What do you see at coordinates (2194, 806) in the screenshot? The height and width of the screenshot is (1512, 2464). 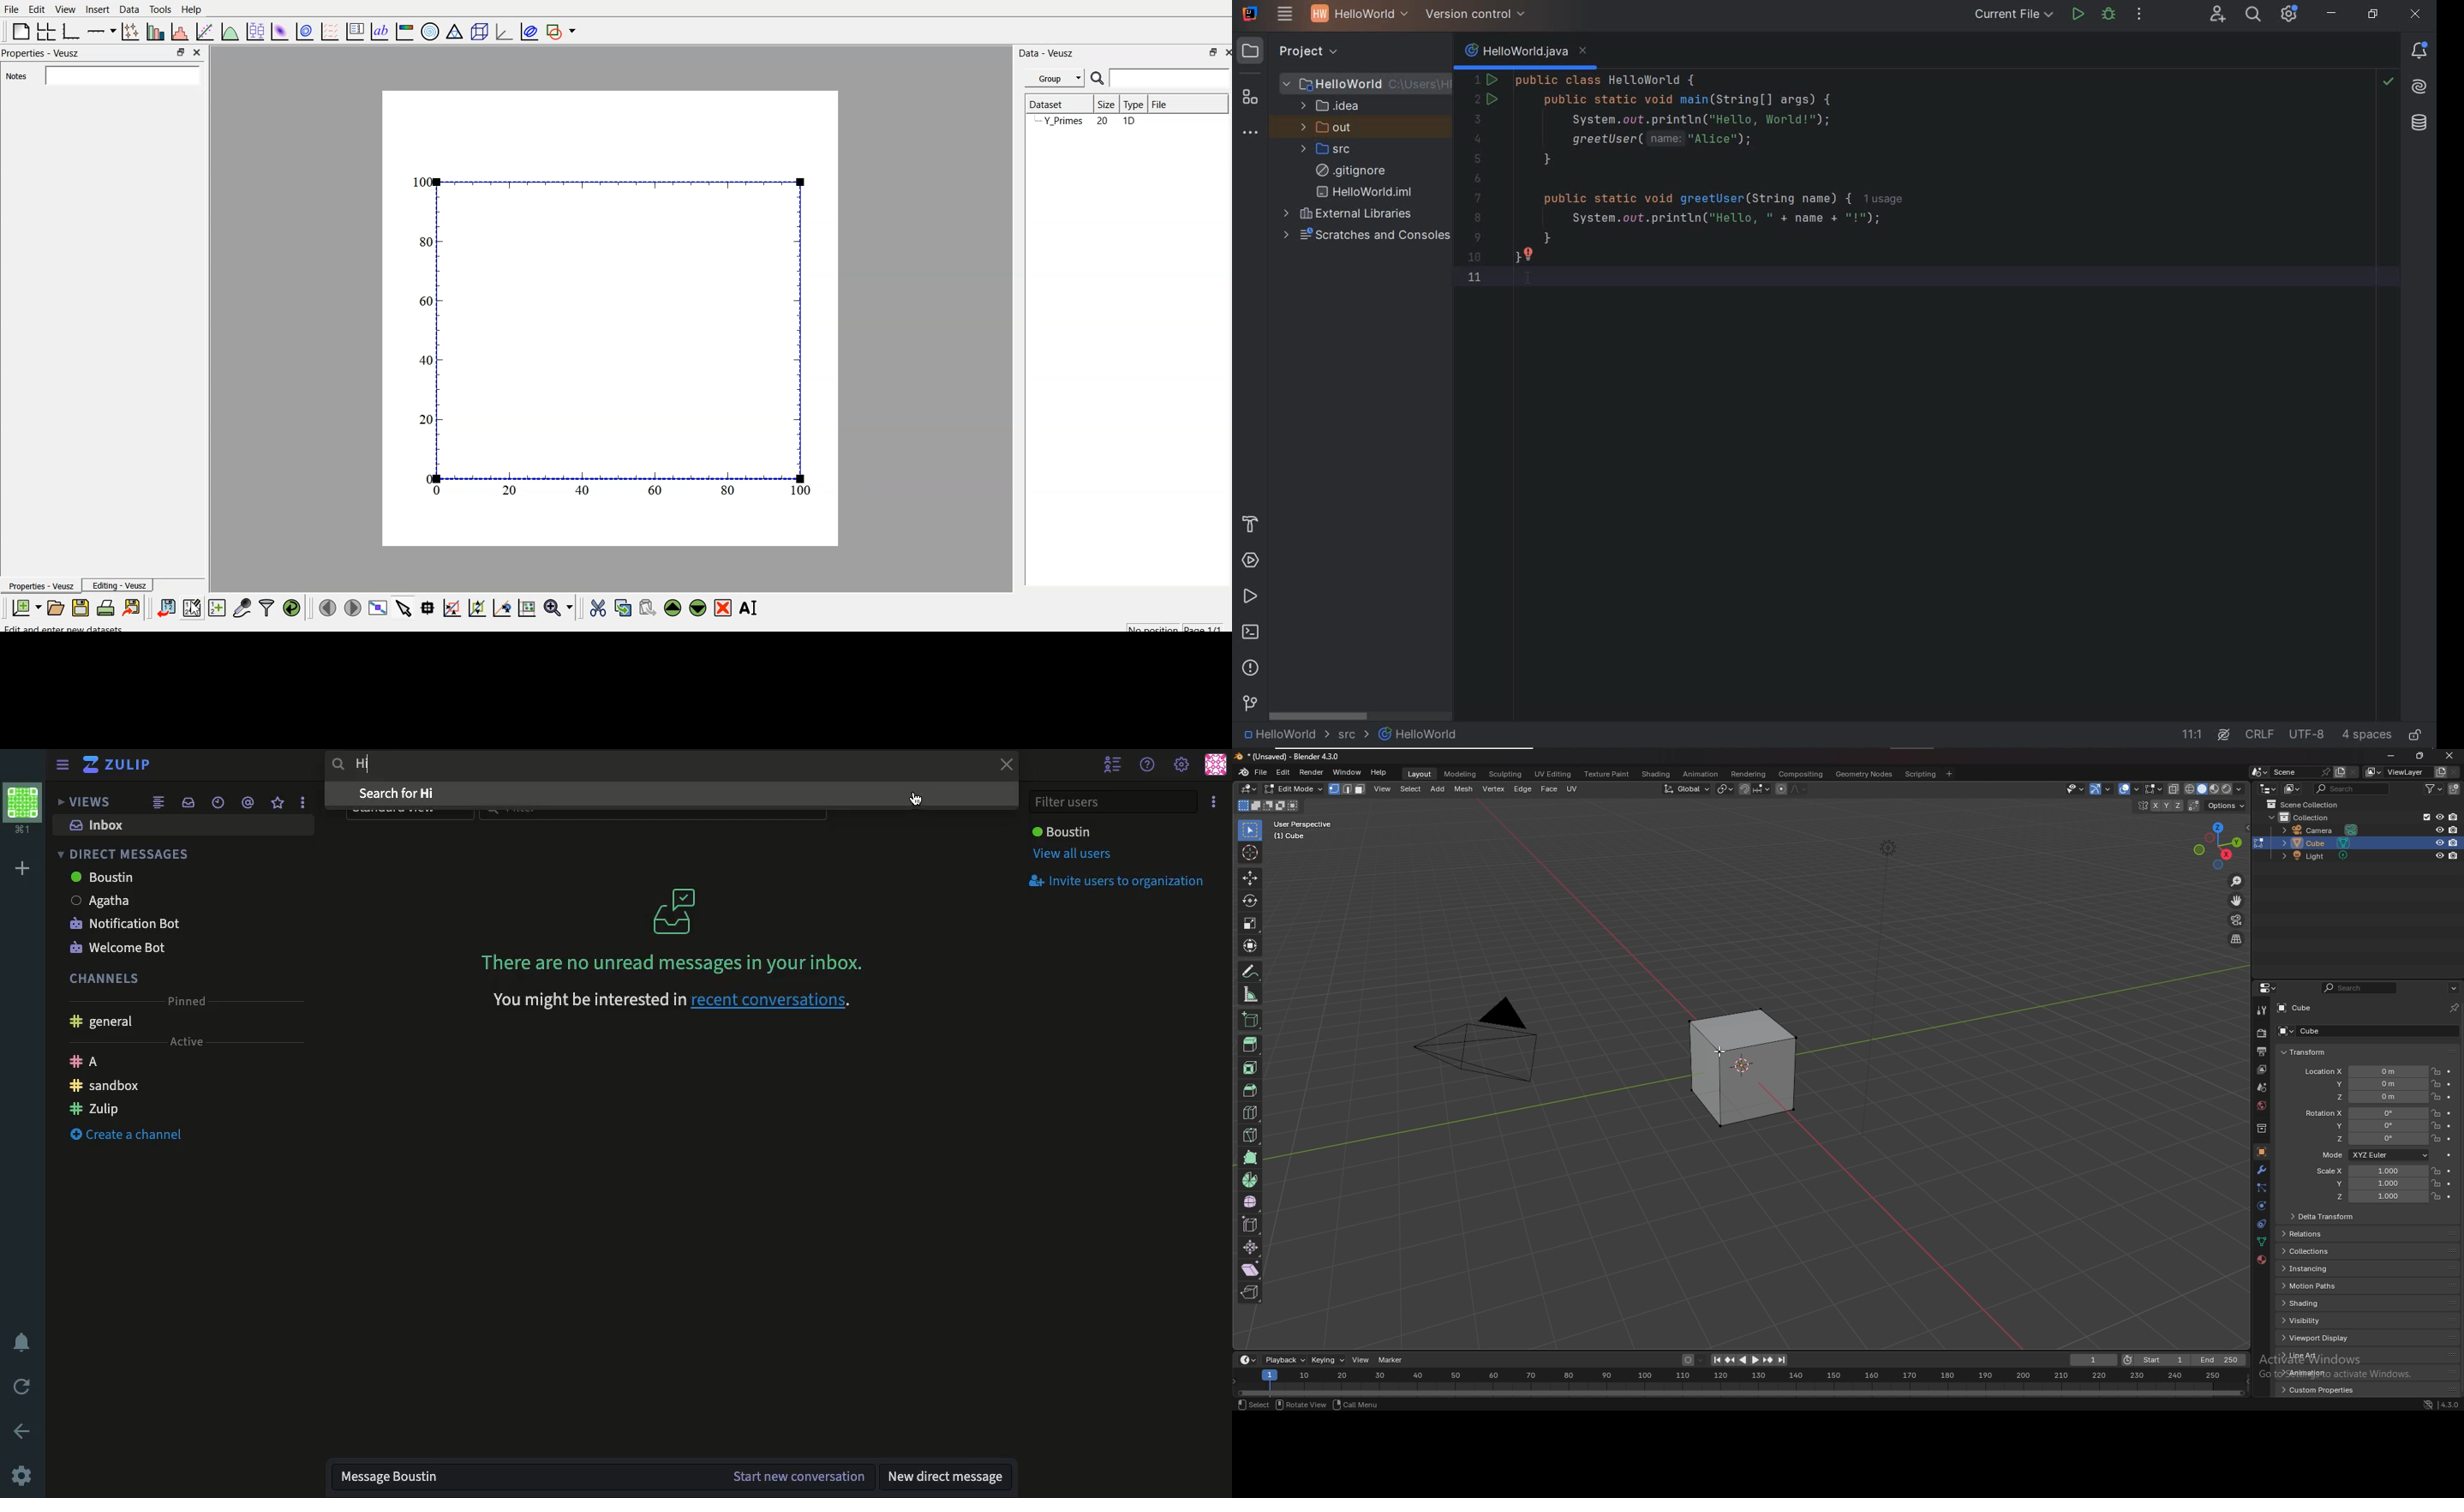 I see `auto merge vertices` at bounding box center [2194, 806].